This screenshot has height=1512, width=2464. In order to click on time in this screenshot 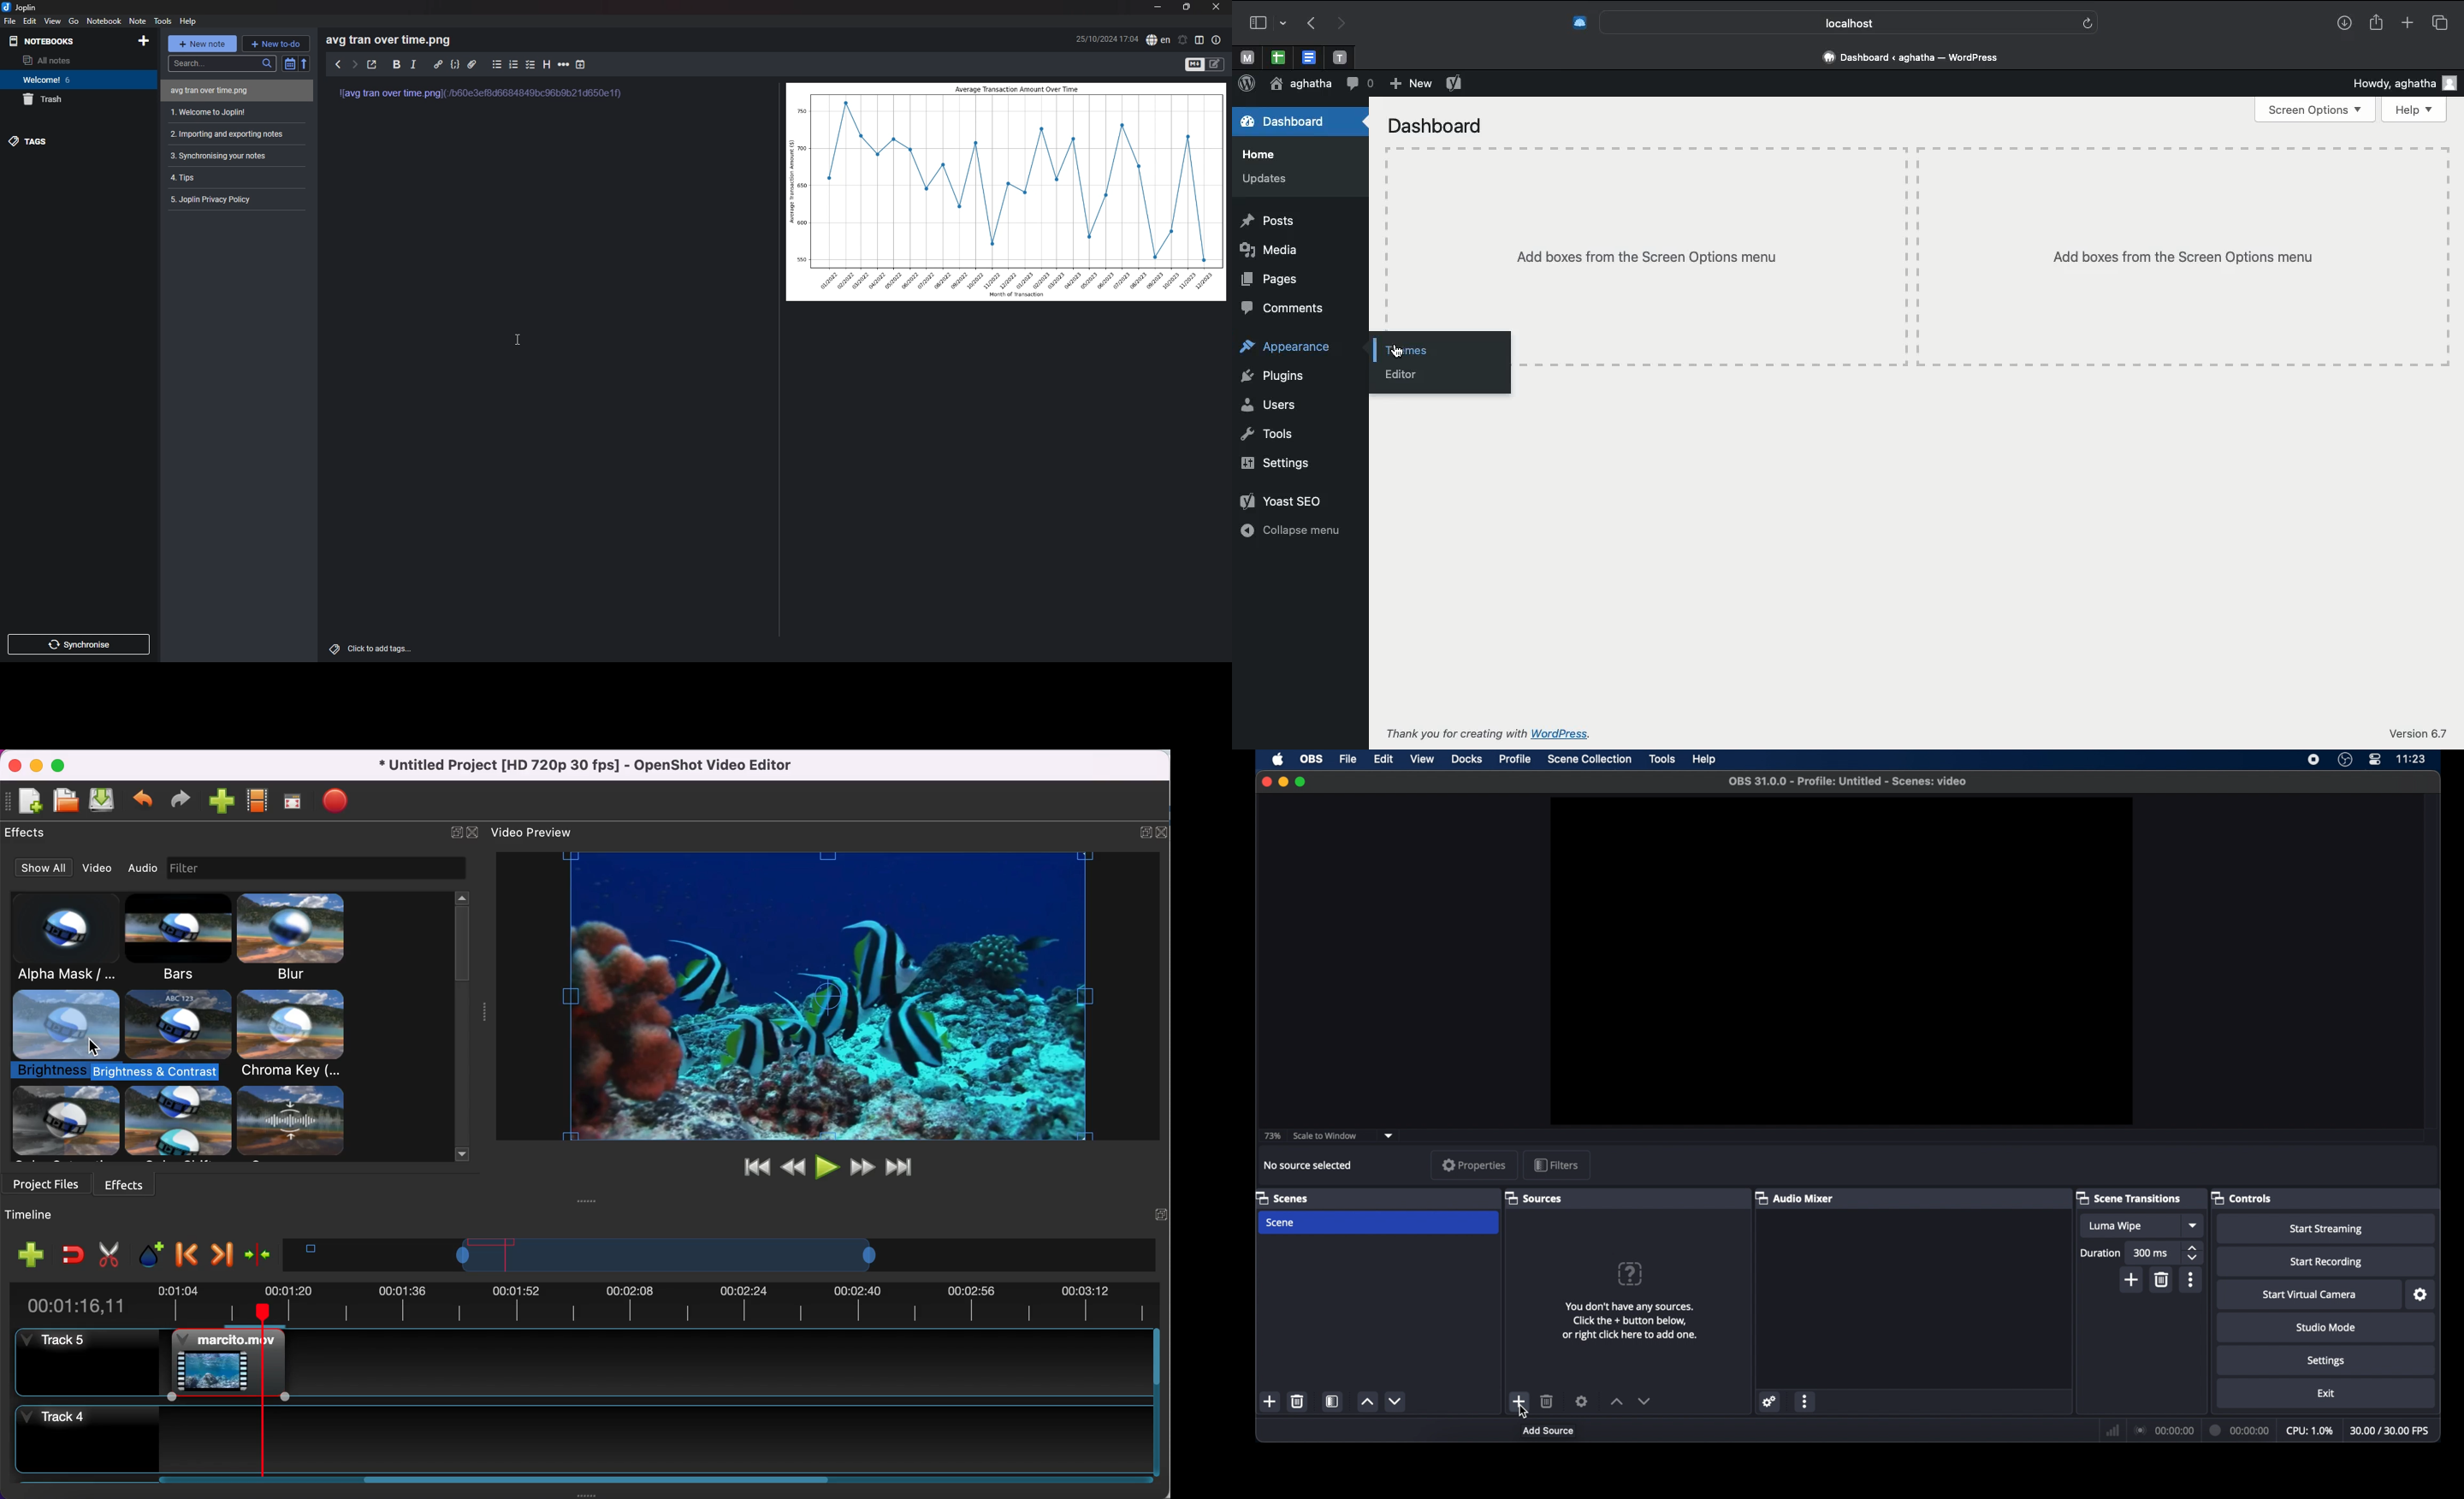, I will do `click(2411, 758)`.